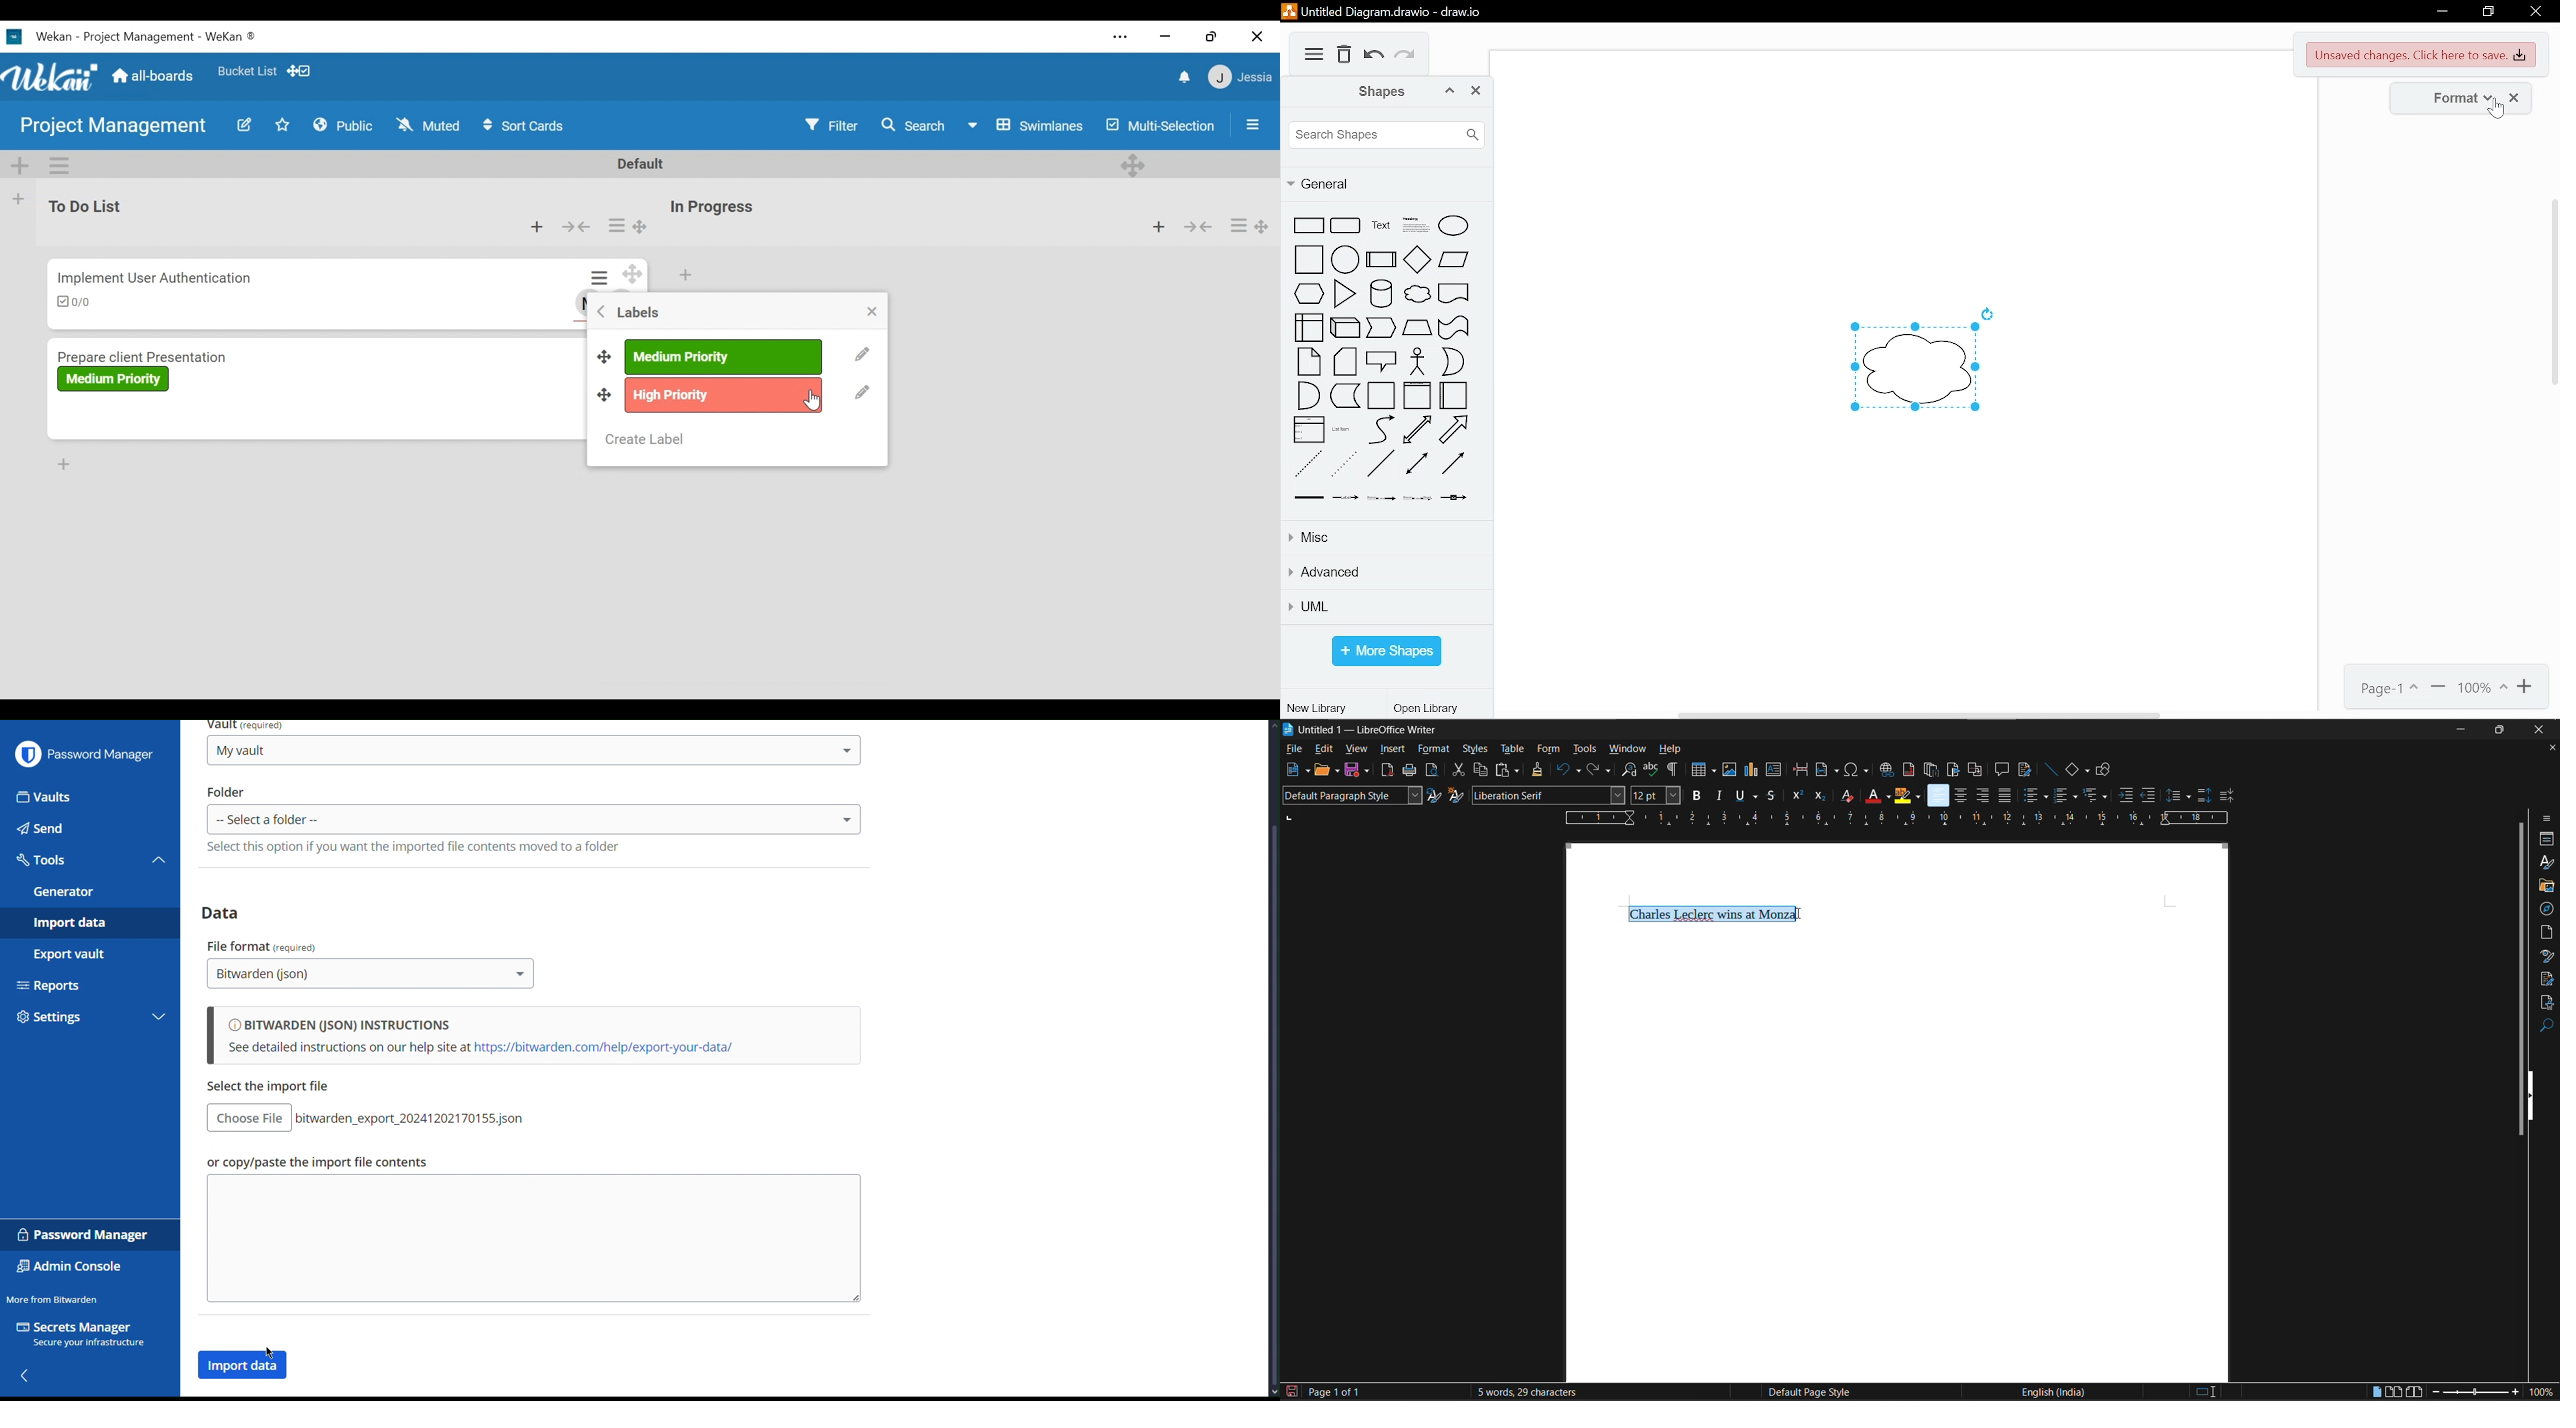 The height and width of the screenshot is (1428, 2576). Describe the element at coordinates (1309, 328) in the screenshot. I see `internal storage` at that location.